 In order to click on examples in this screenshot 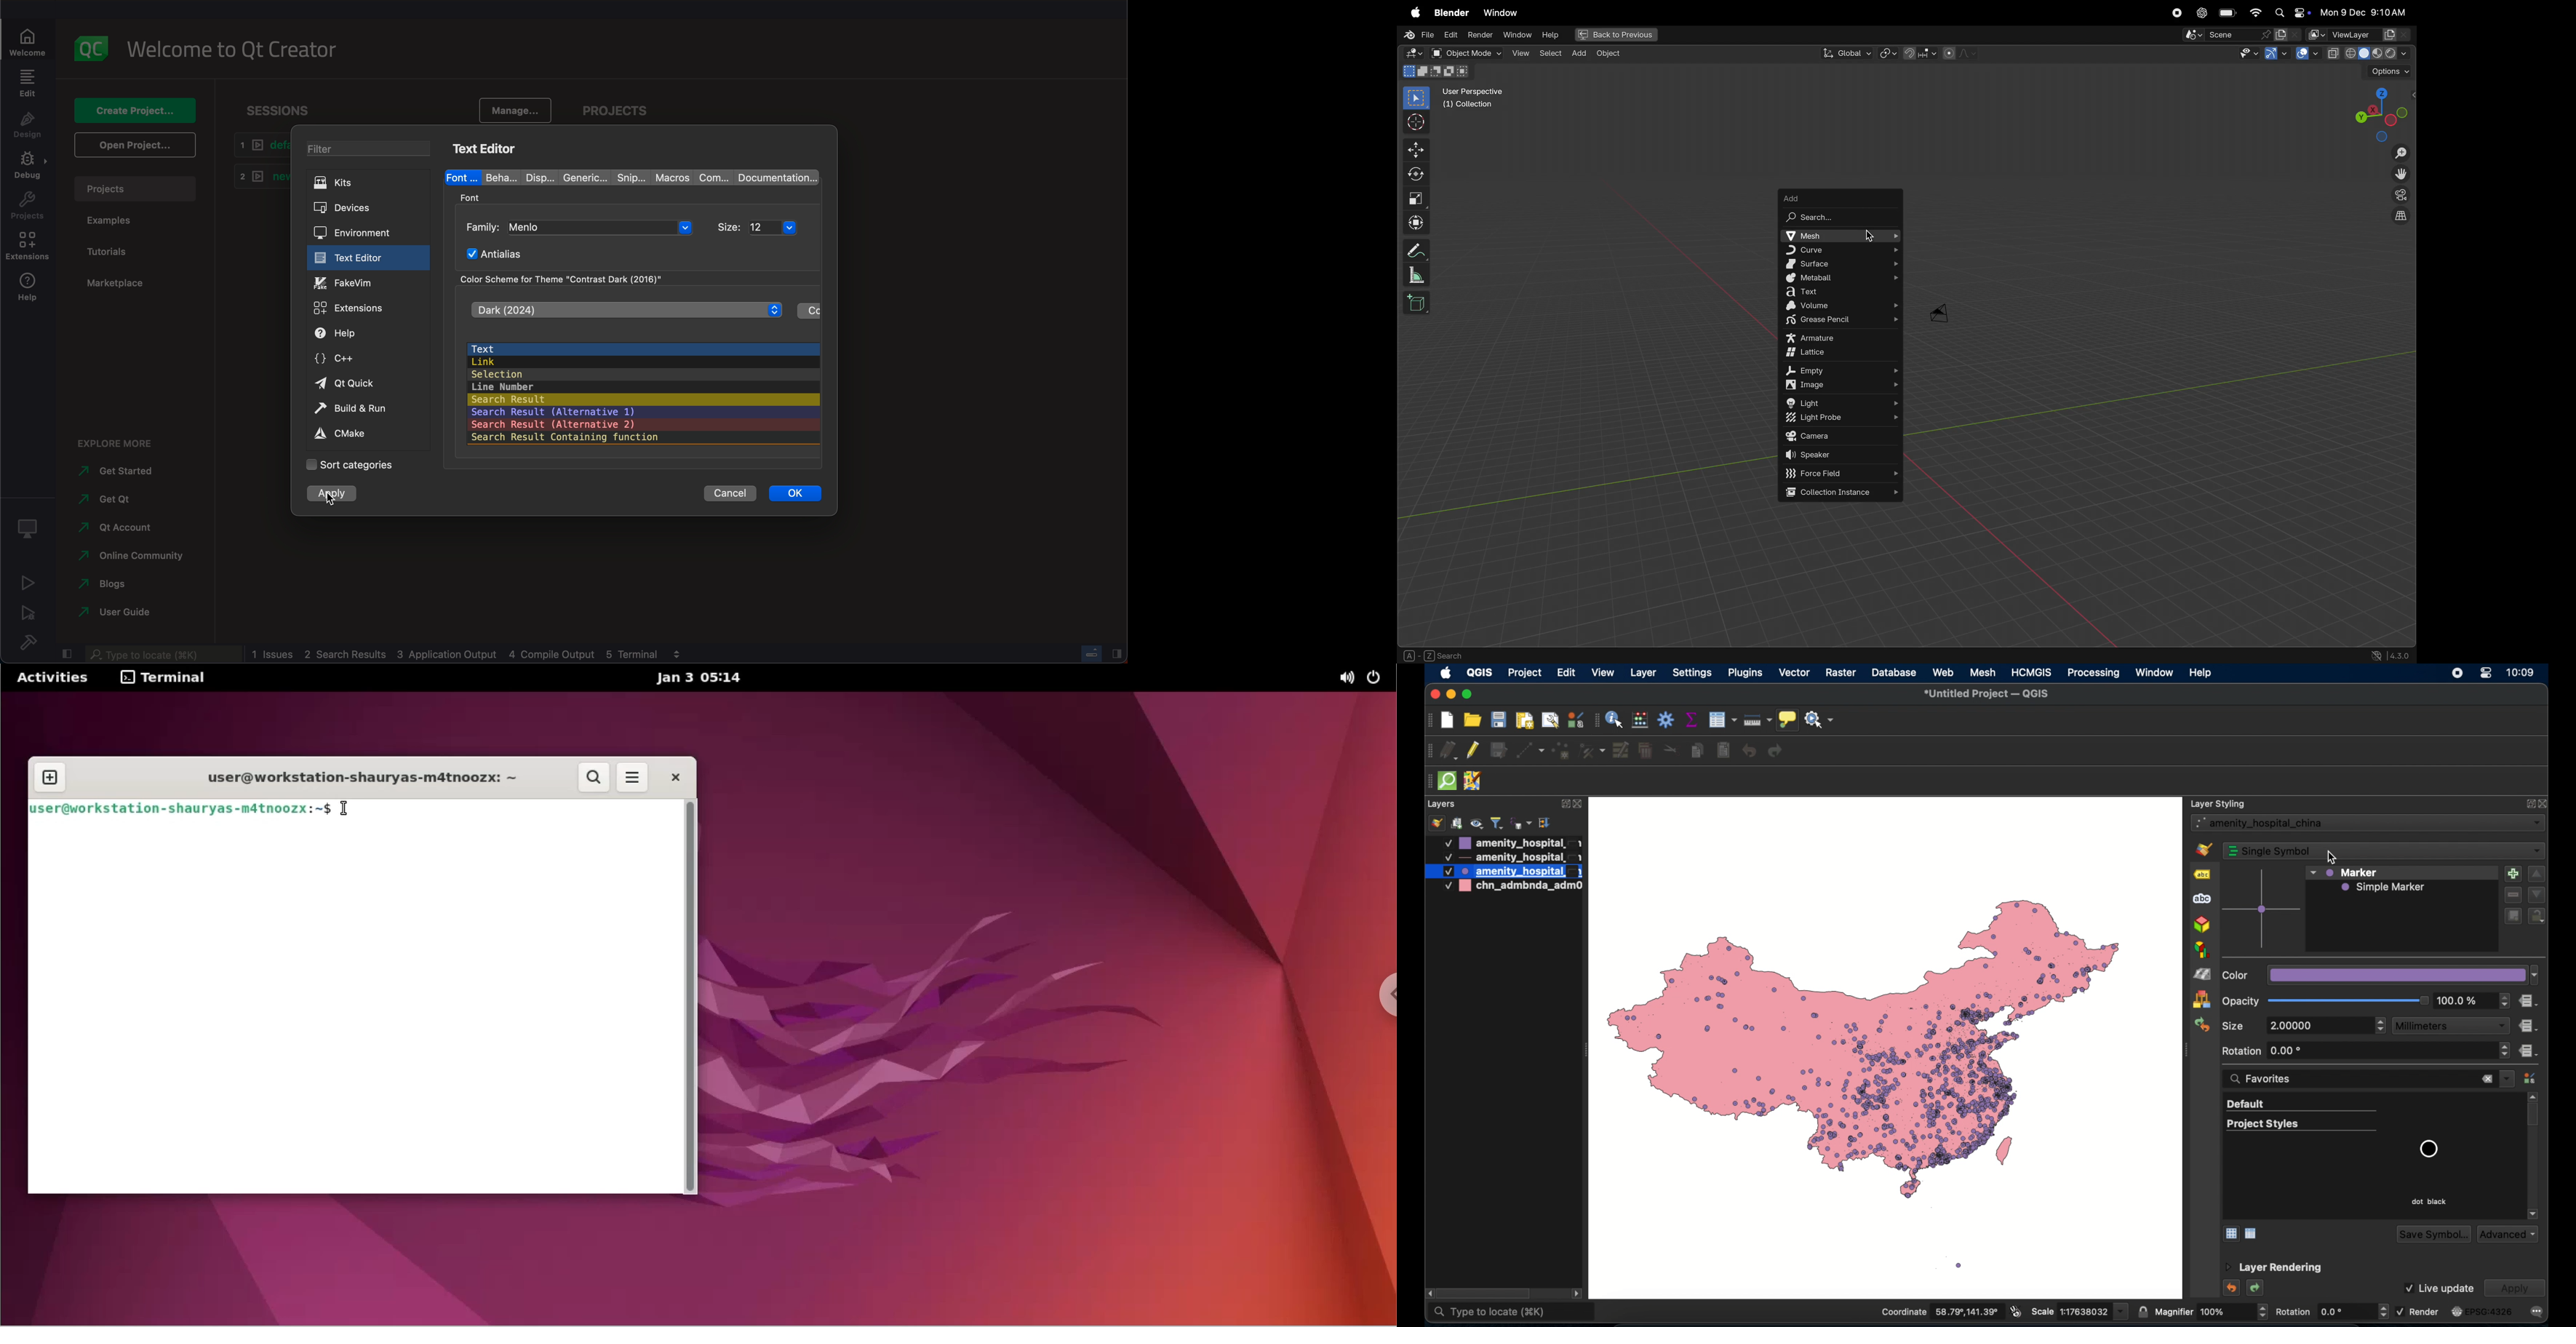, I will do `click(114, 223)`.